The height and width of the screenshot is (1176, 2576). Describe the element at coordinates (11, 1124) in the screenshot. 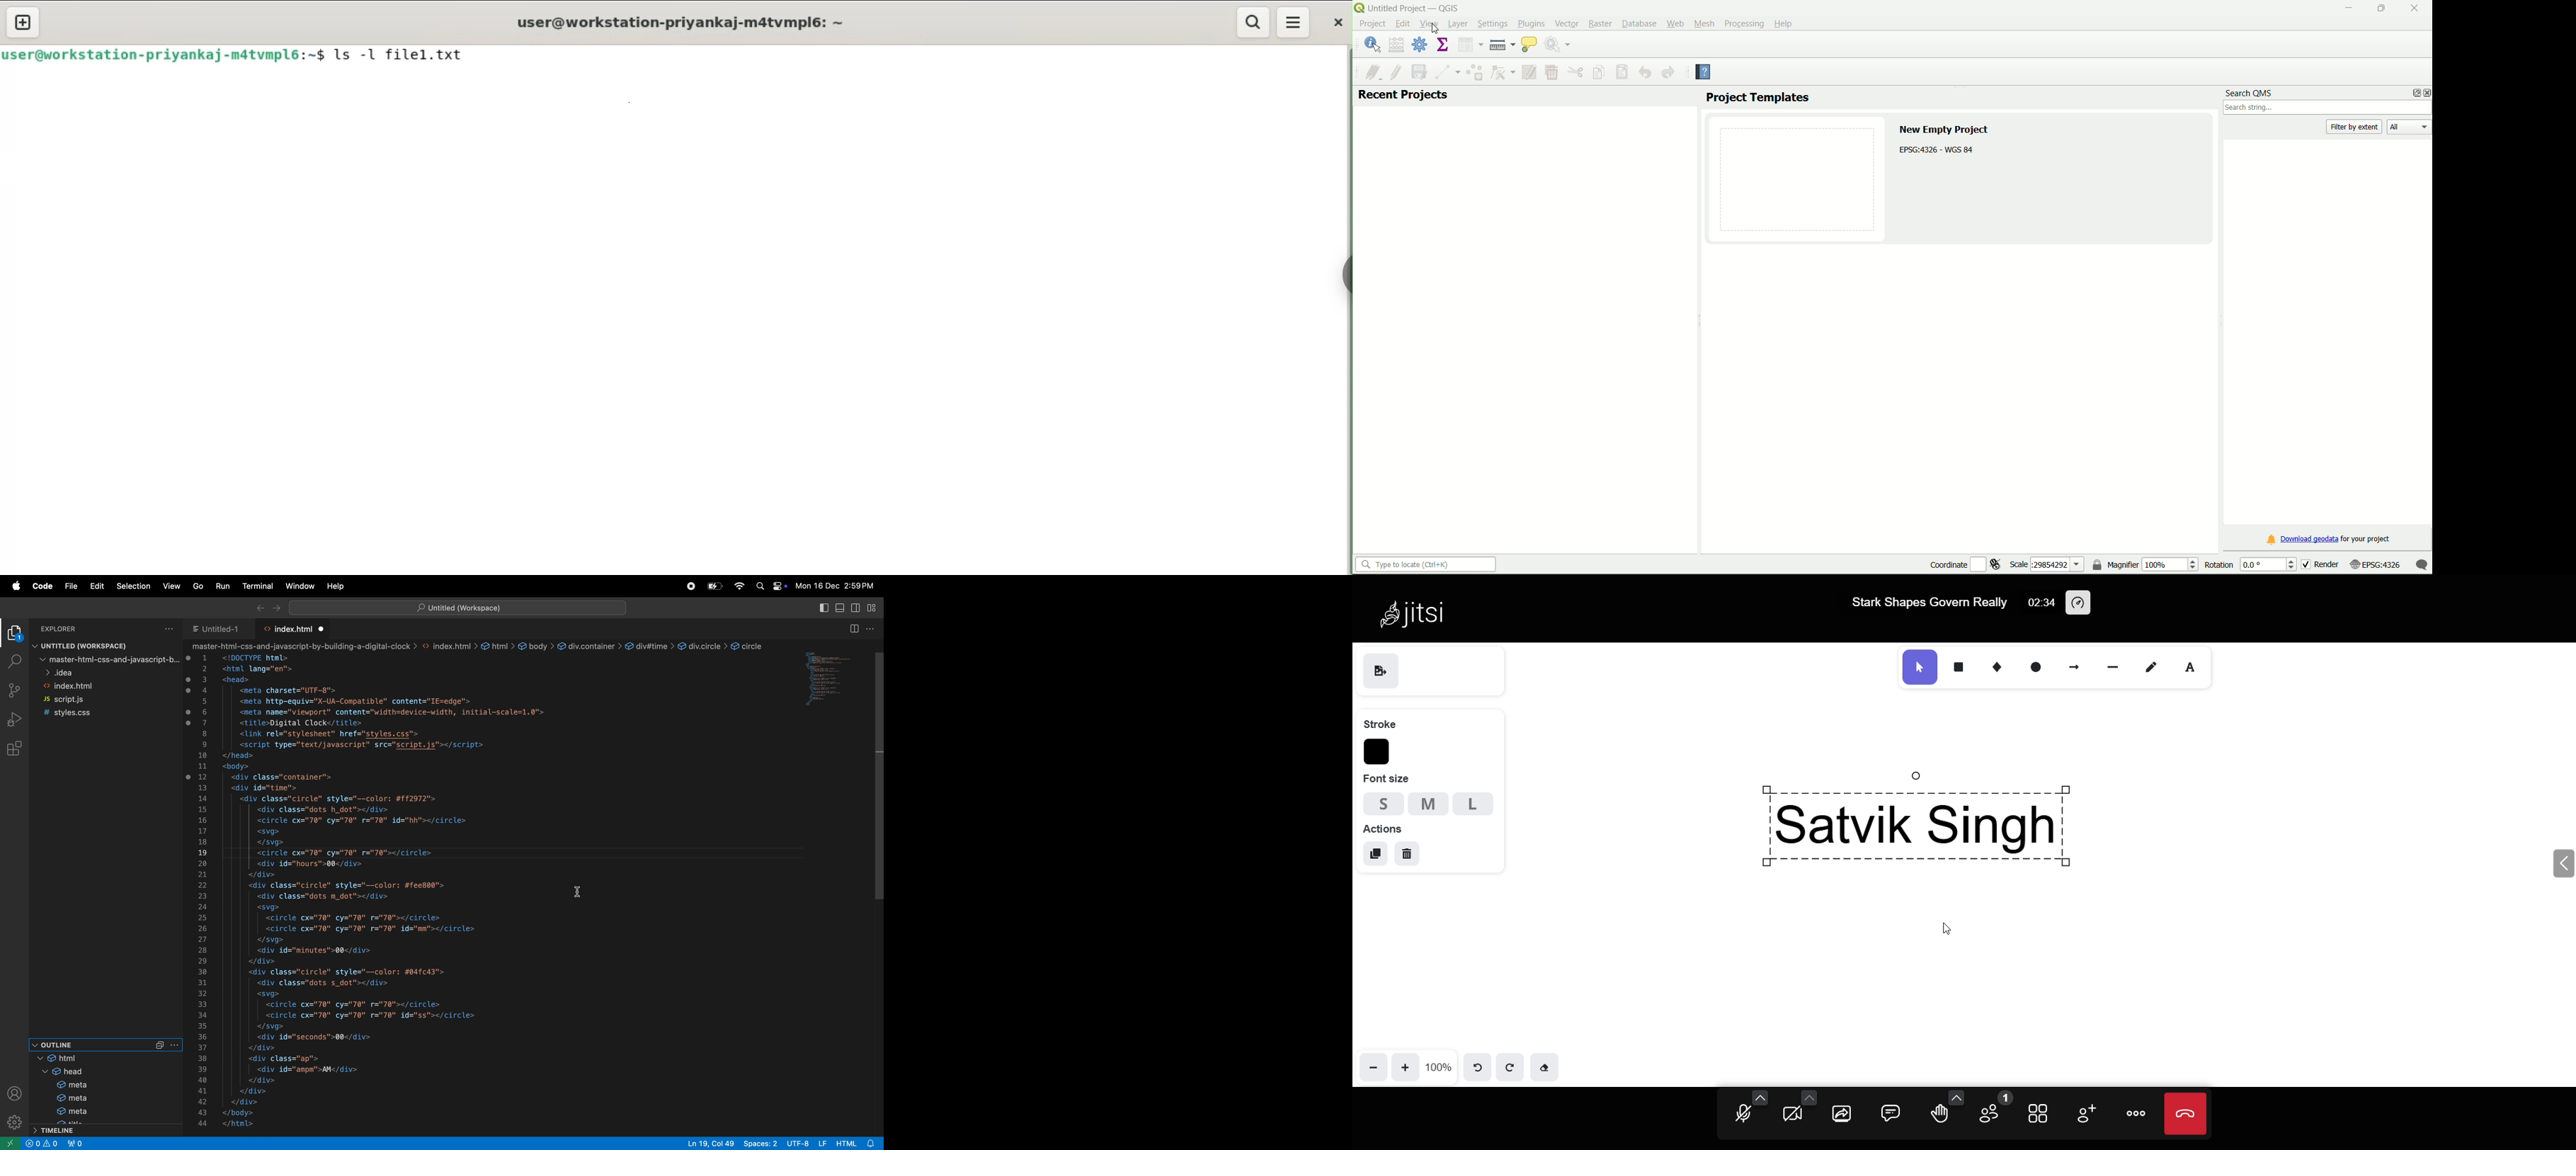

I see `settings` at that location.